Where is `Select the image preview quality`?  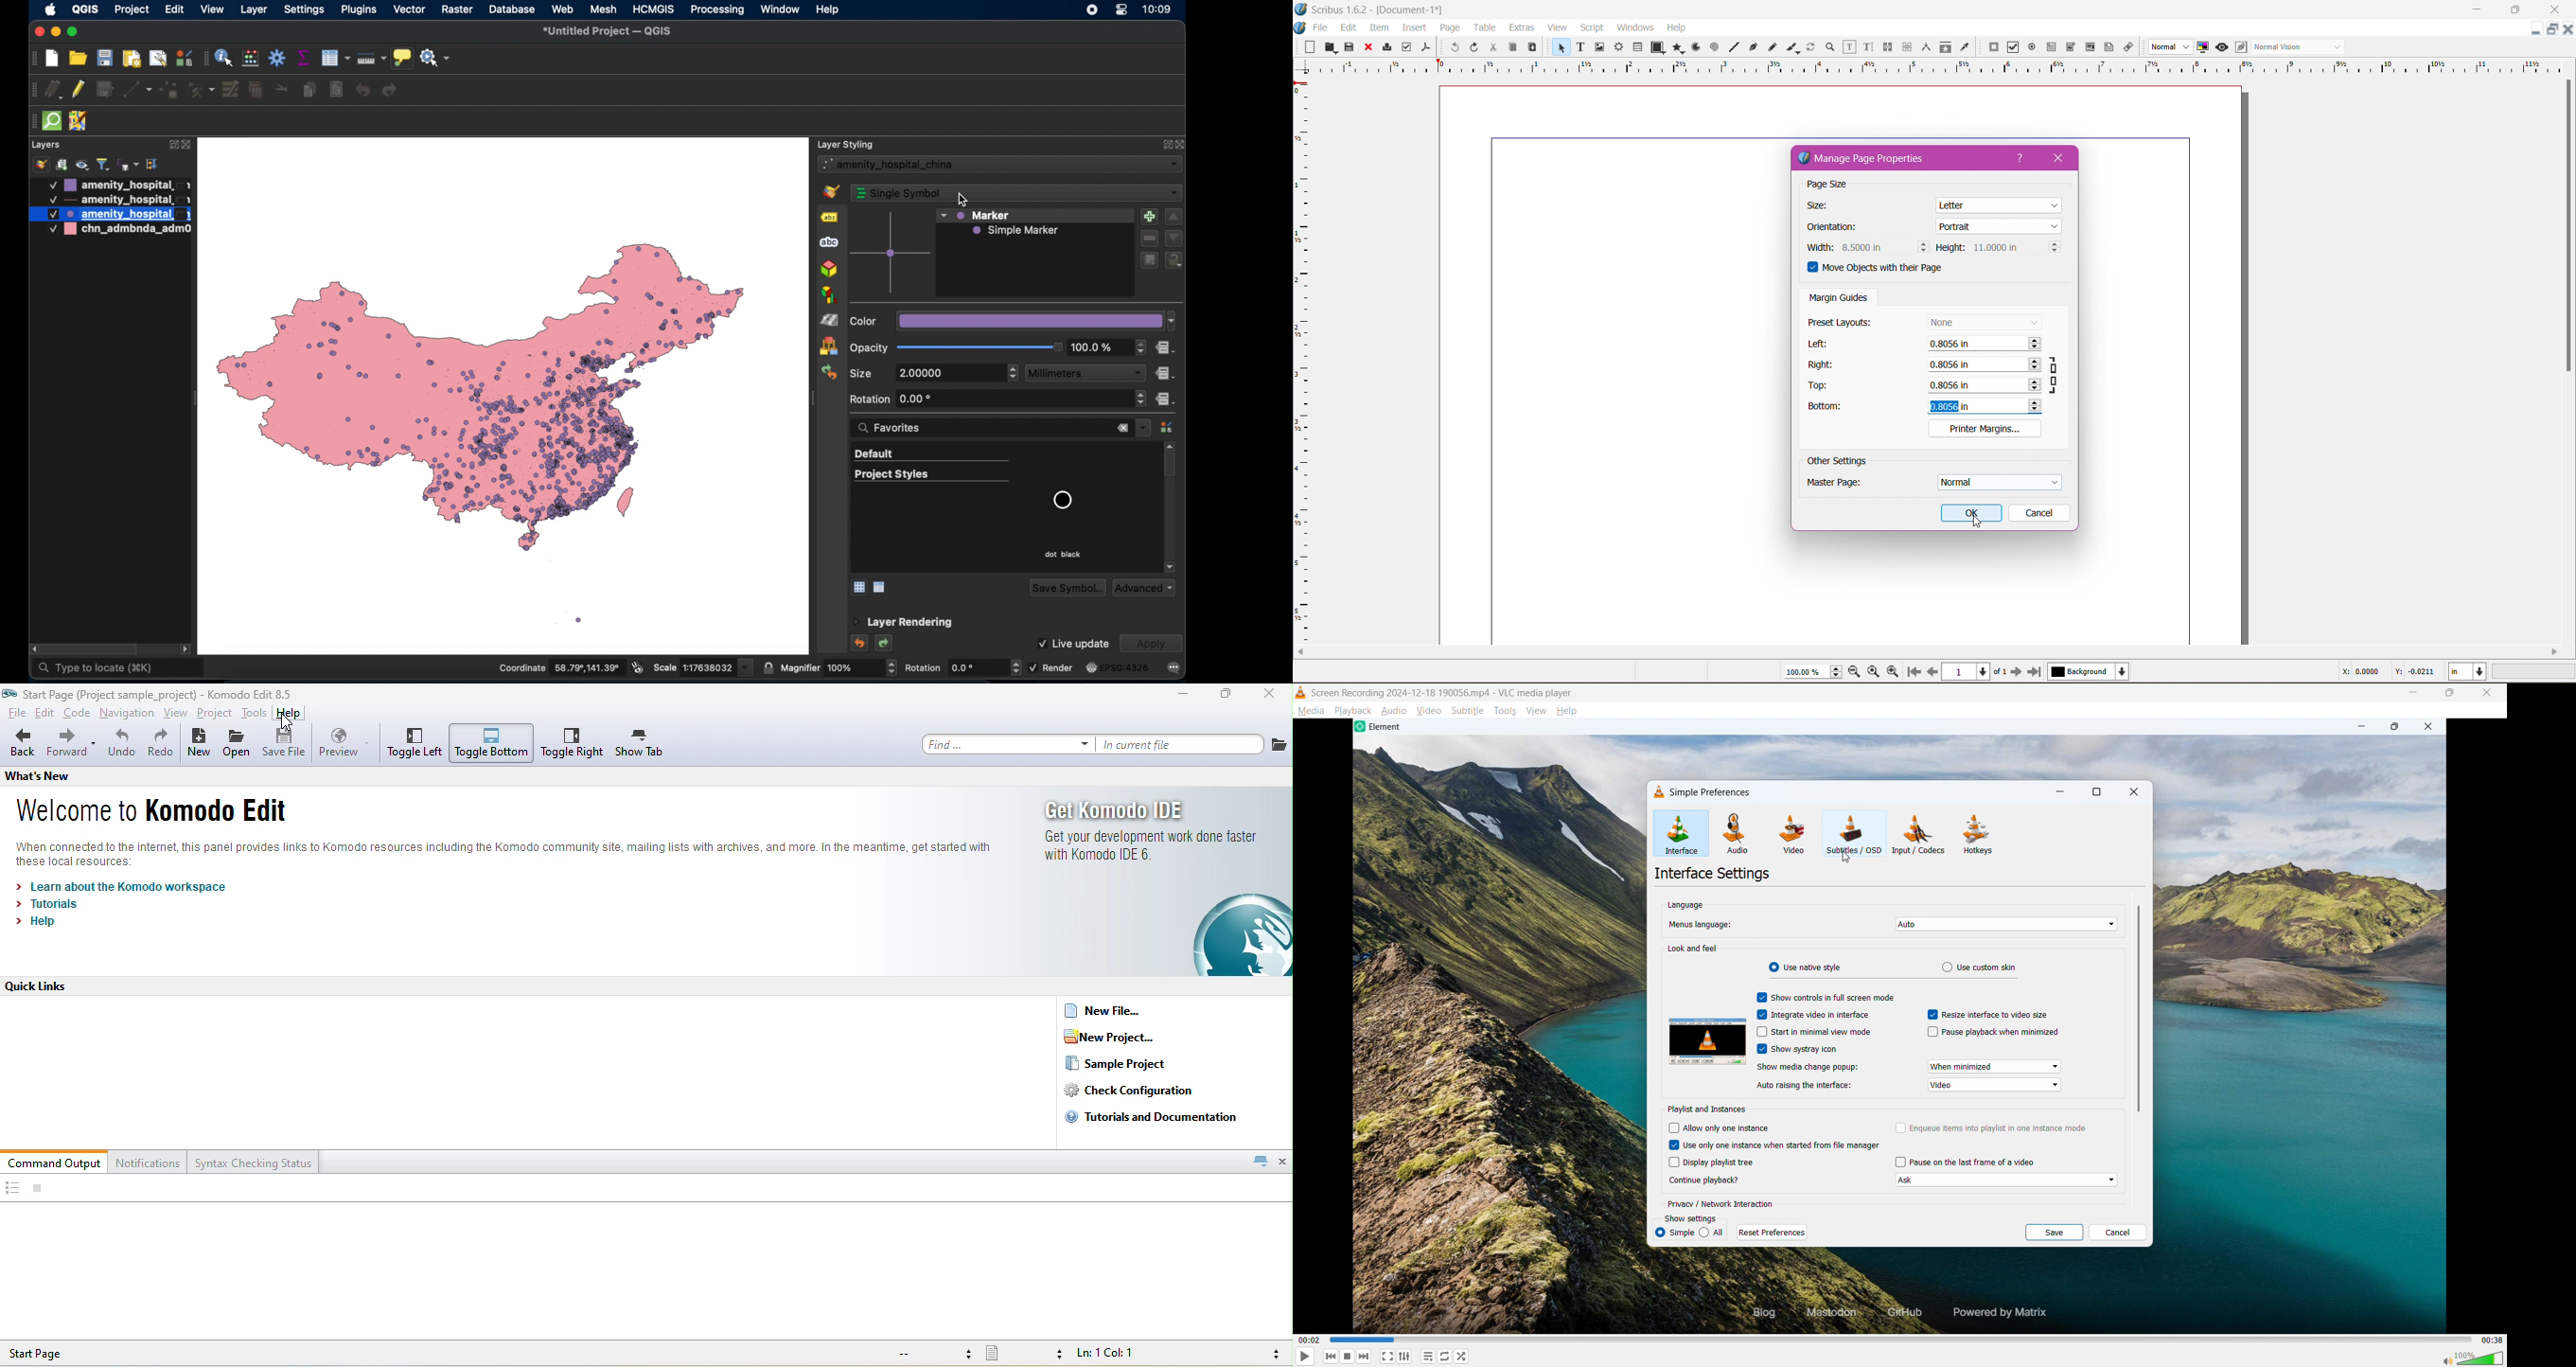 Select the image preview quality is located at coordinates (2169, 47).